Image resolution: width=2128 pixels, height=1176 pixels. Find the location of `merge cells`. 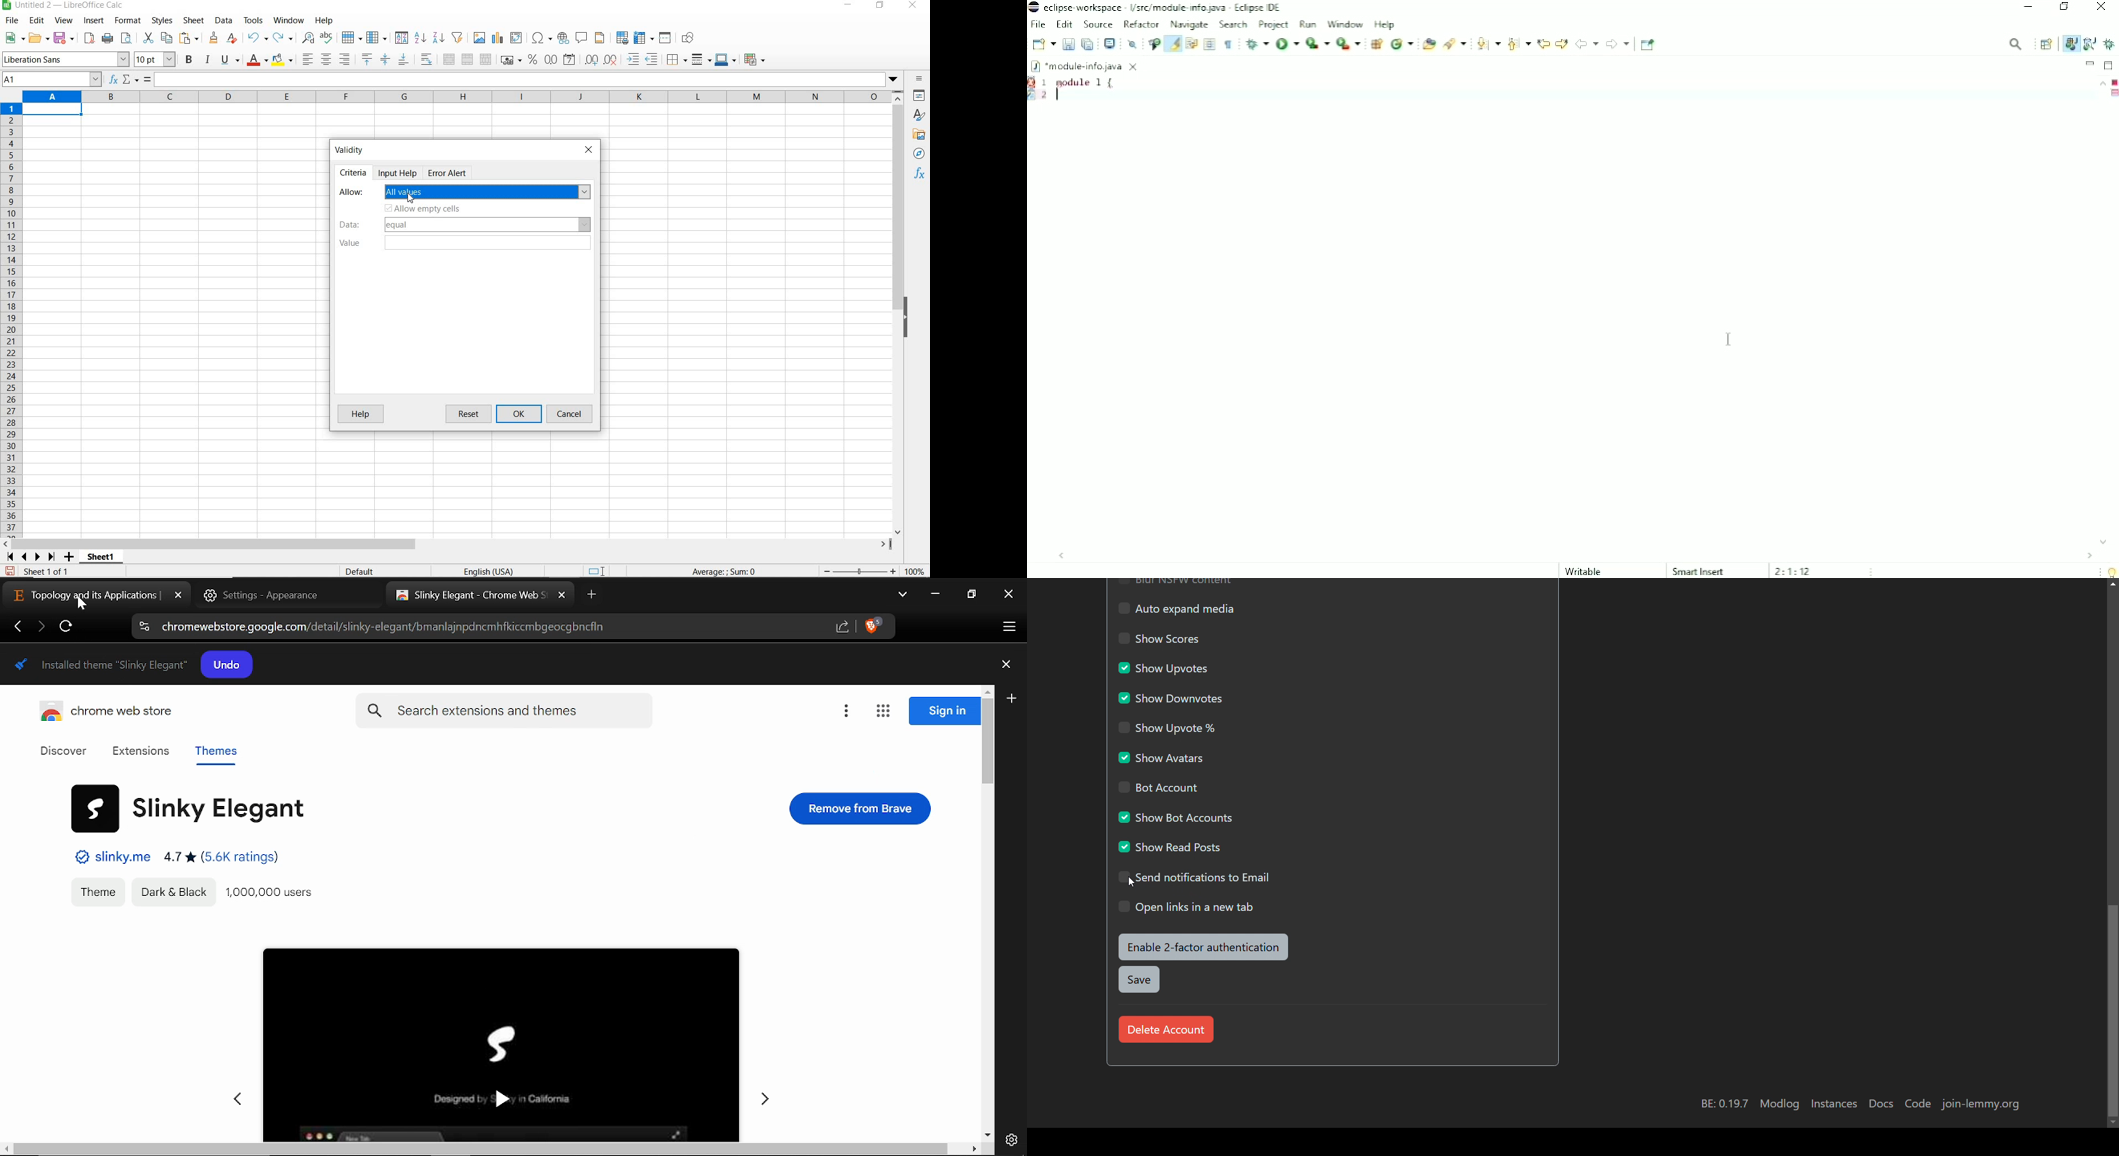

merge cells is located at coordinates (468, 58).